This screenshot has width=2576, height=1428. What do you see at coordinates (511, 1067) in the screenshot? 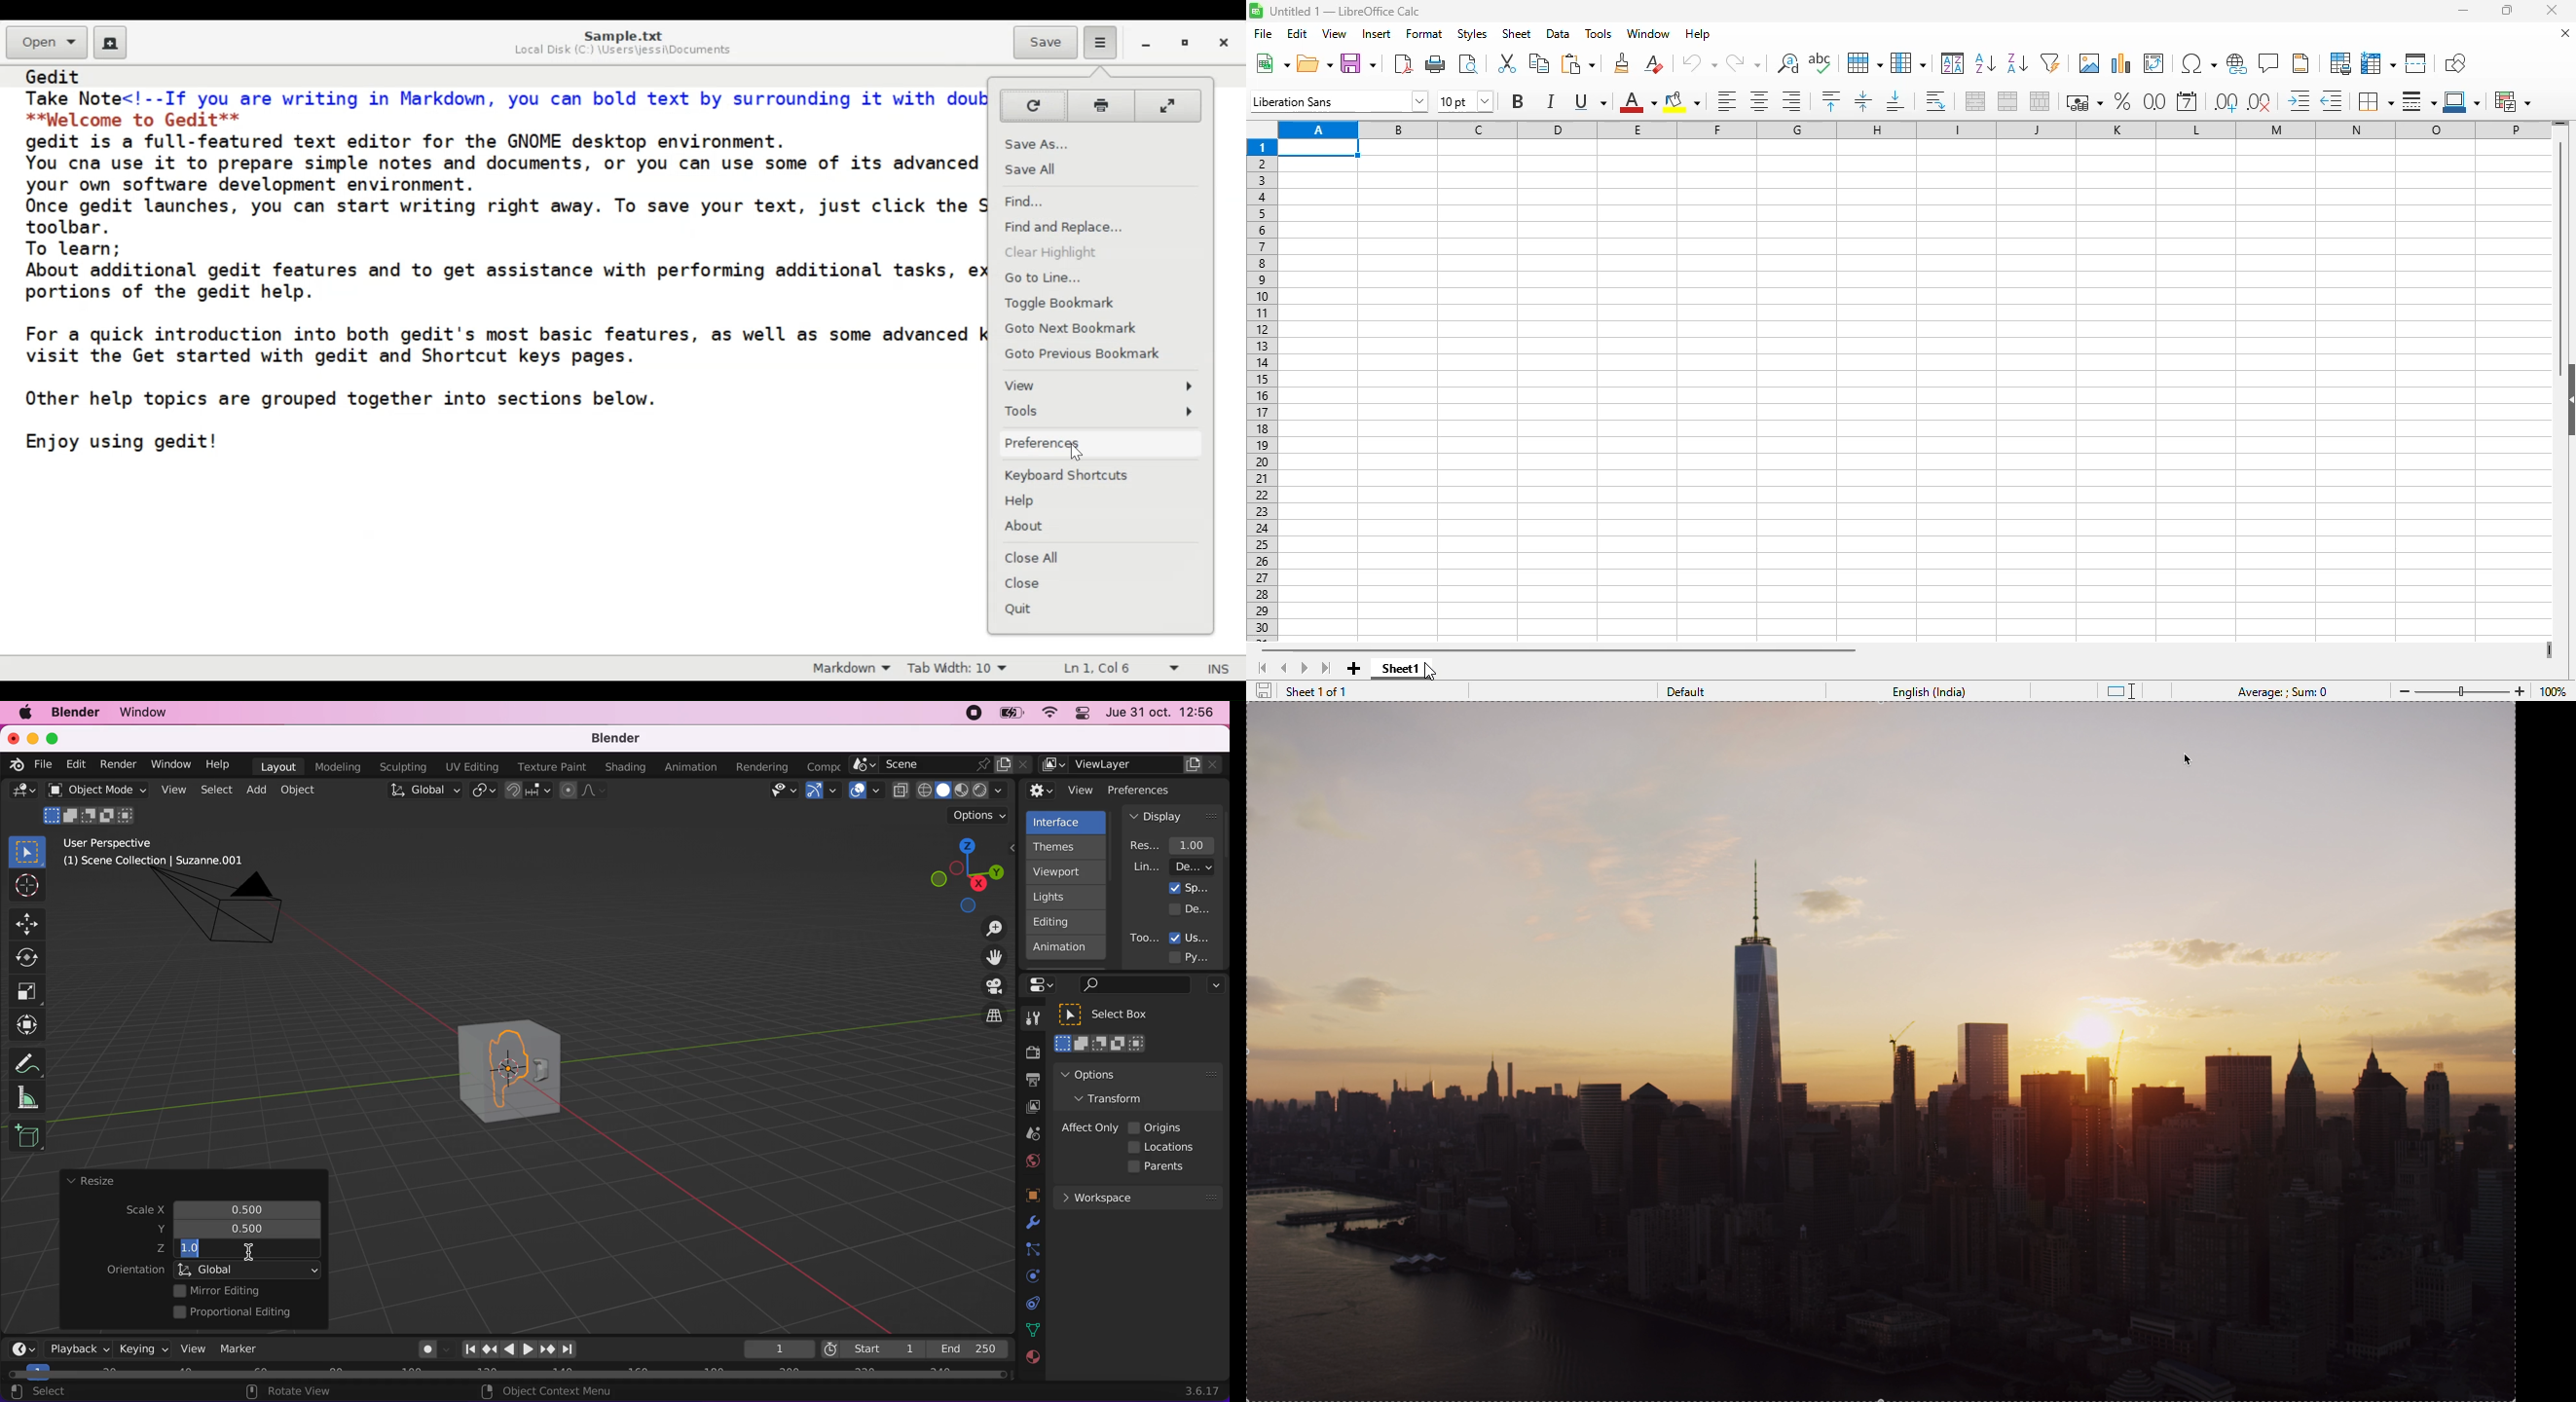
I see `cube` at bounding box center [511, 1067].